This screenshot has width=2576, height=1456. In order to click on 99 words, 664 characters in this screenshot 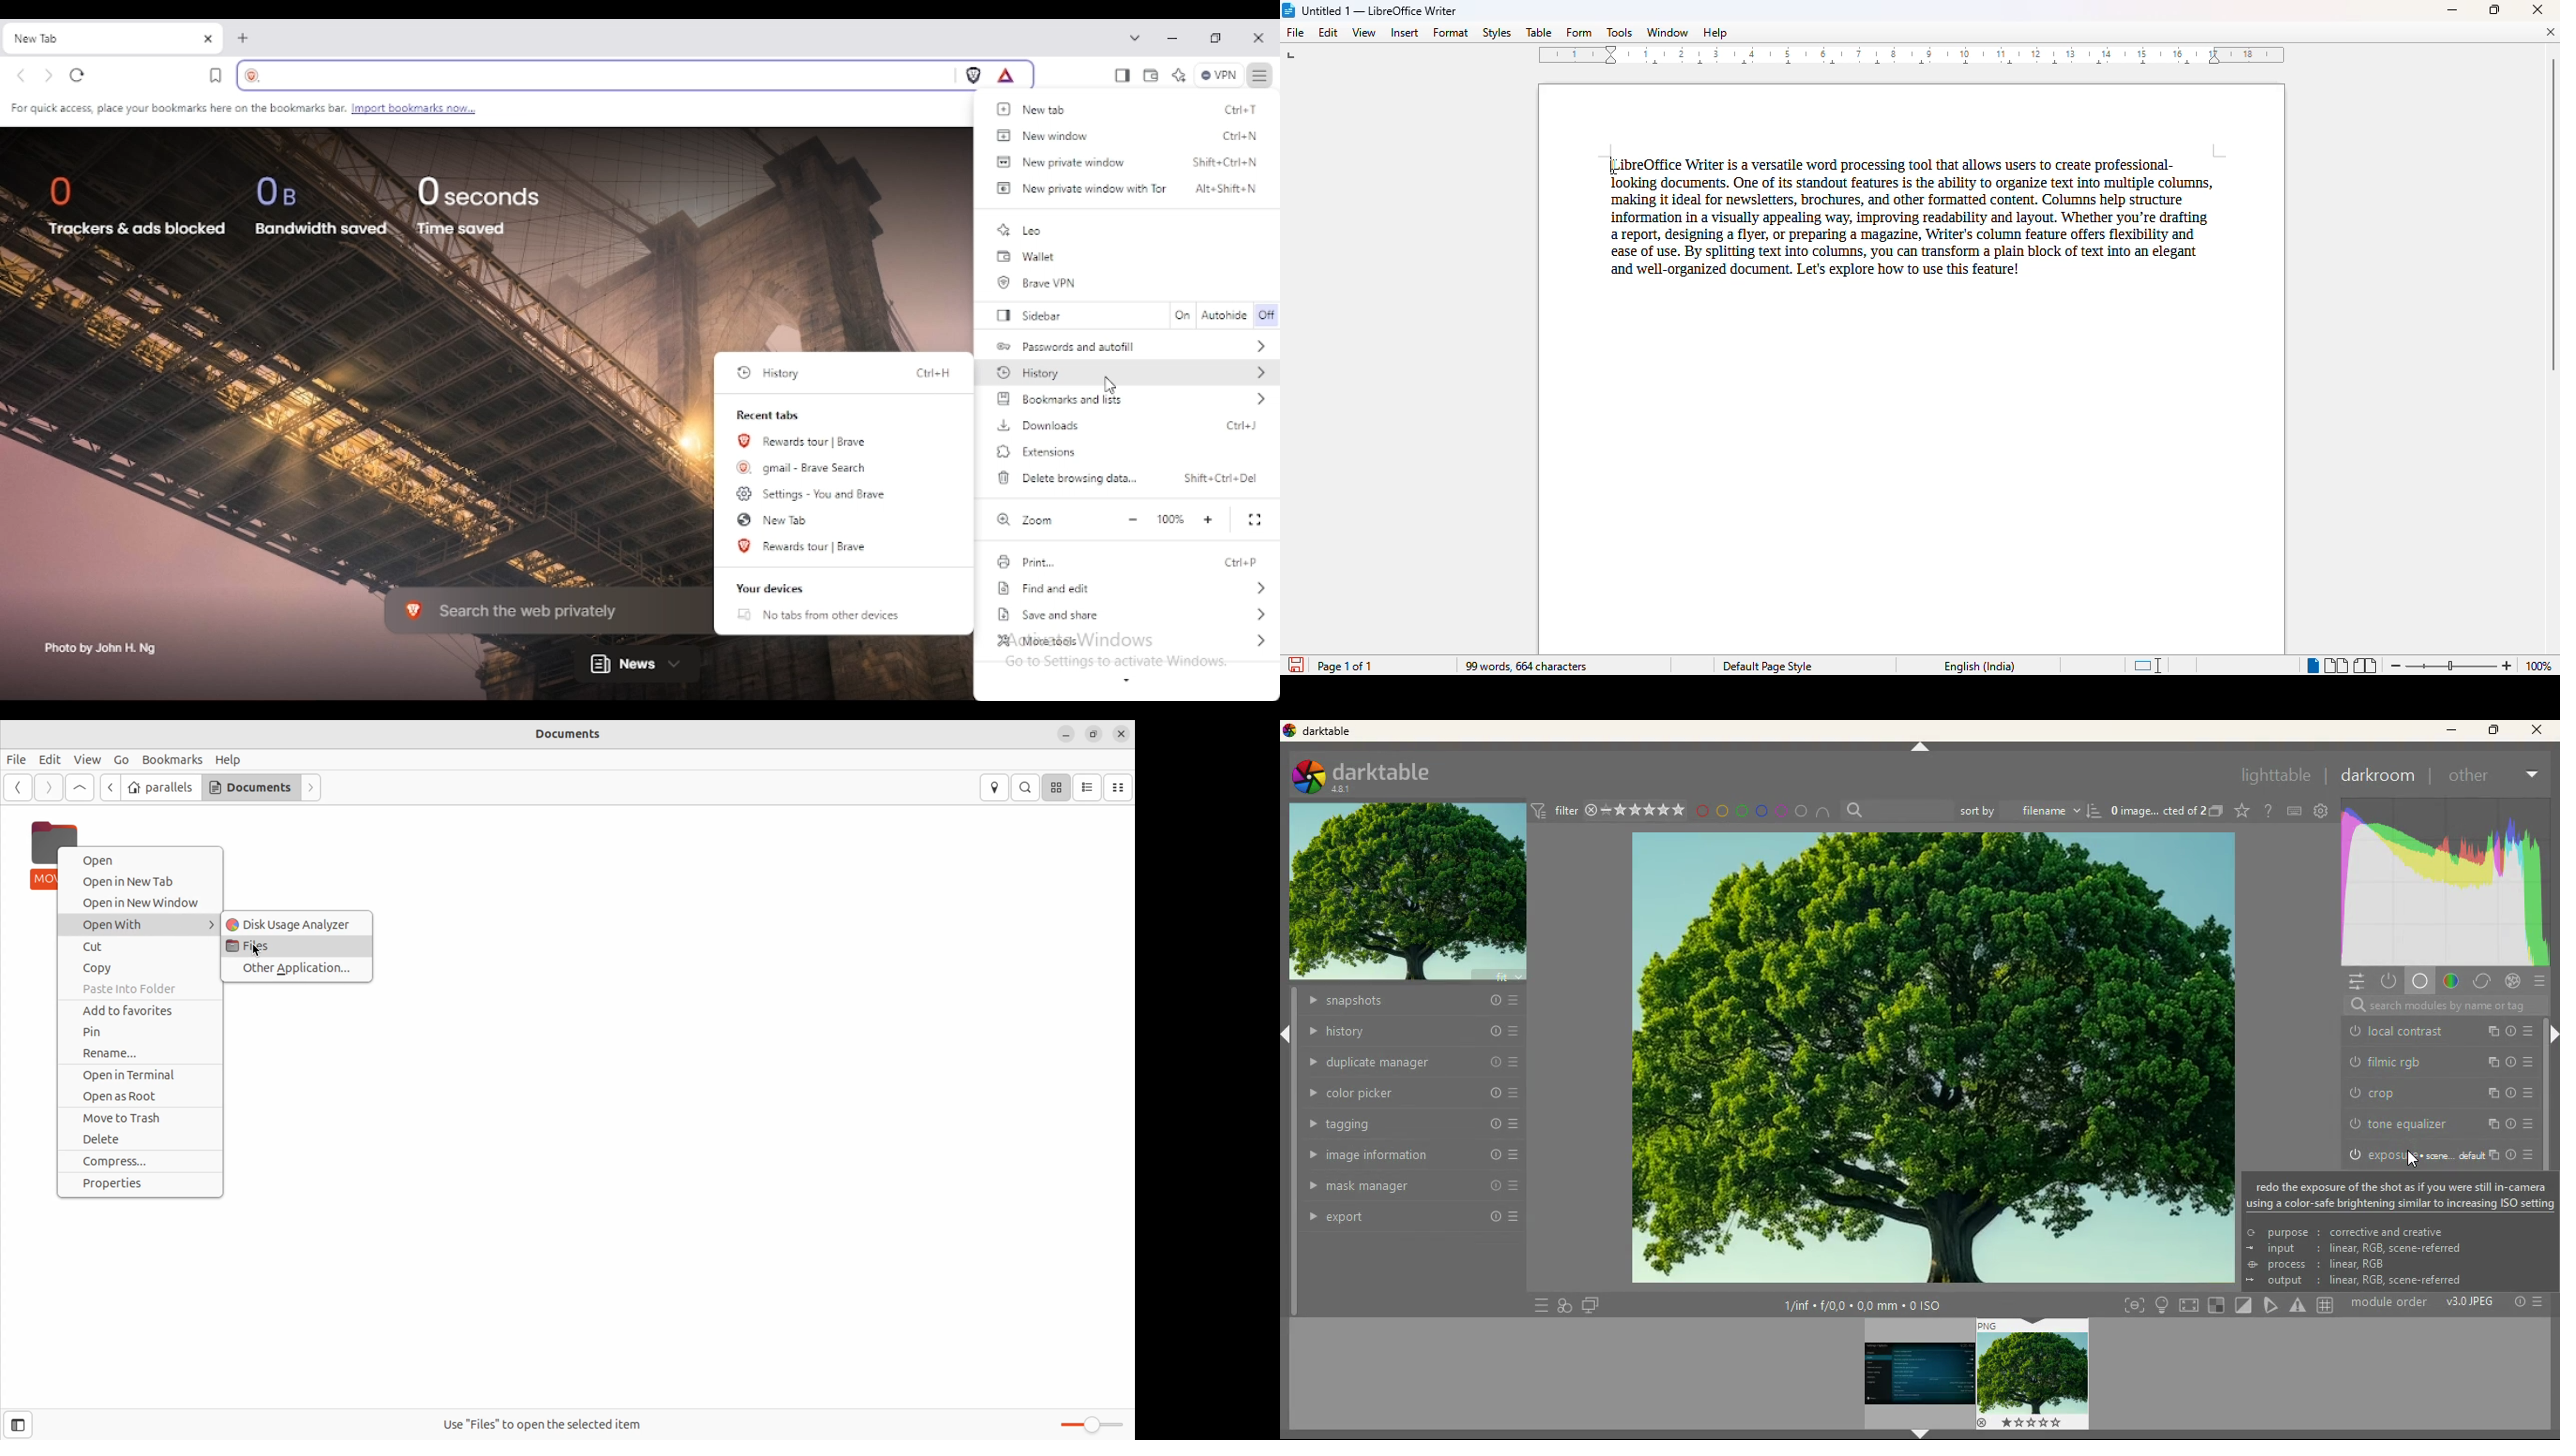, I will do `click(1525, 666)`.